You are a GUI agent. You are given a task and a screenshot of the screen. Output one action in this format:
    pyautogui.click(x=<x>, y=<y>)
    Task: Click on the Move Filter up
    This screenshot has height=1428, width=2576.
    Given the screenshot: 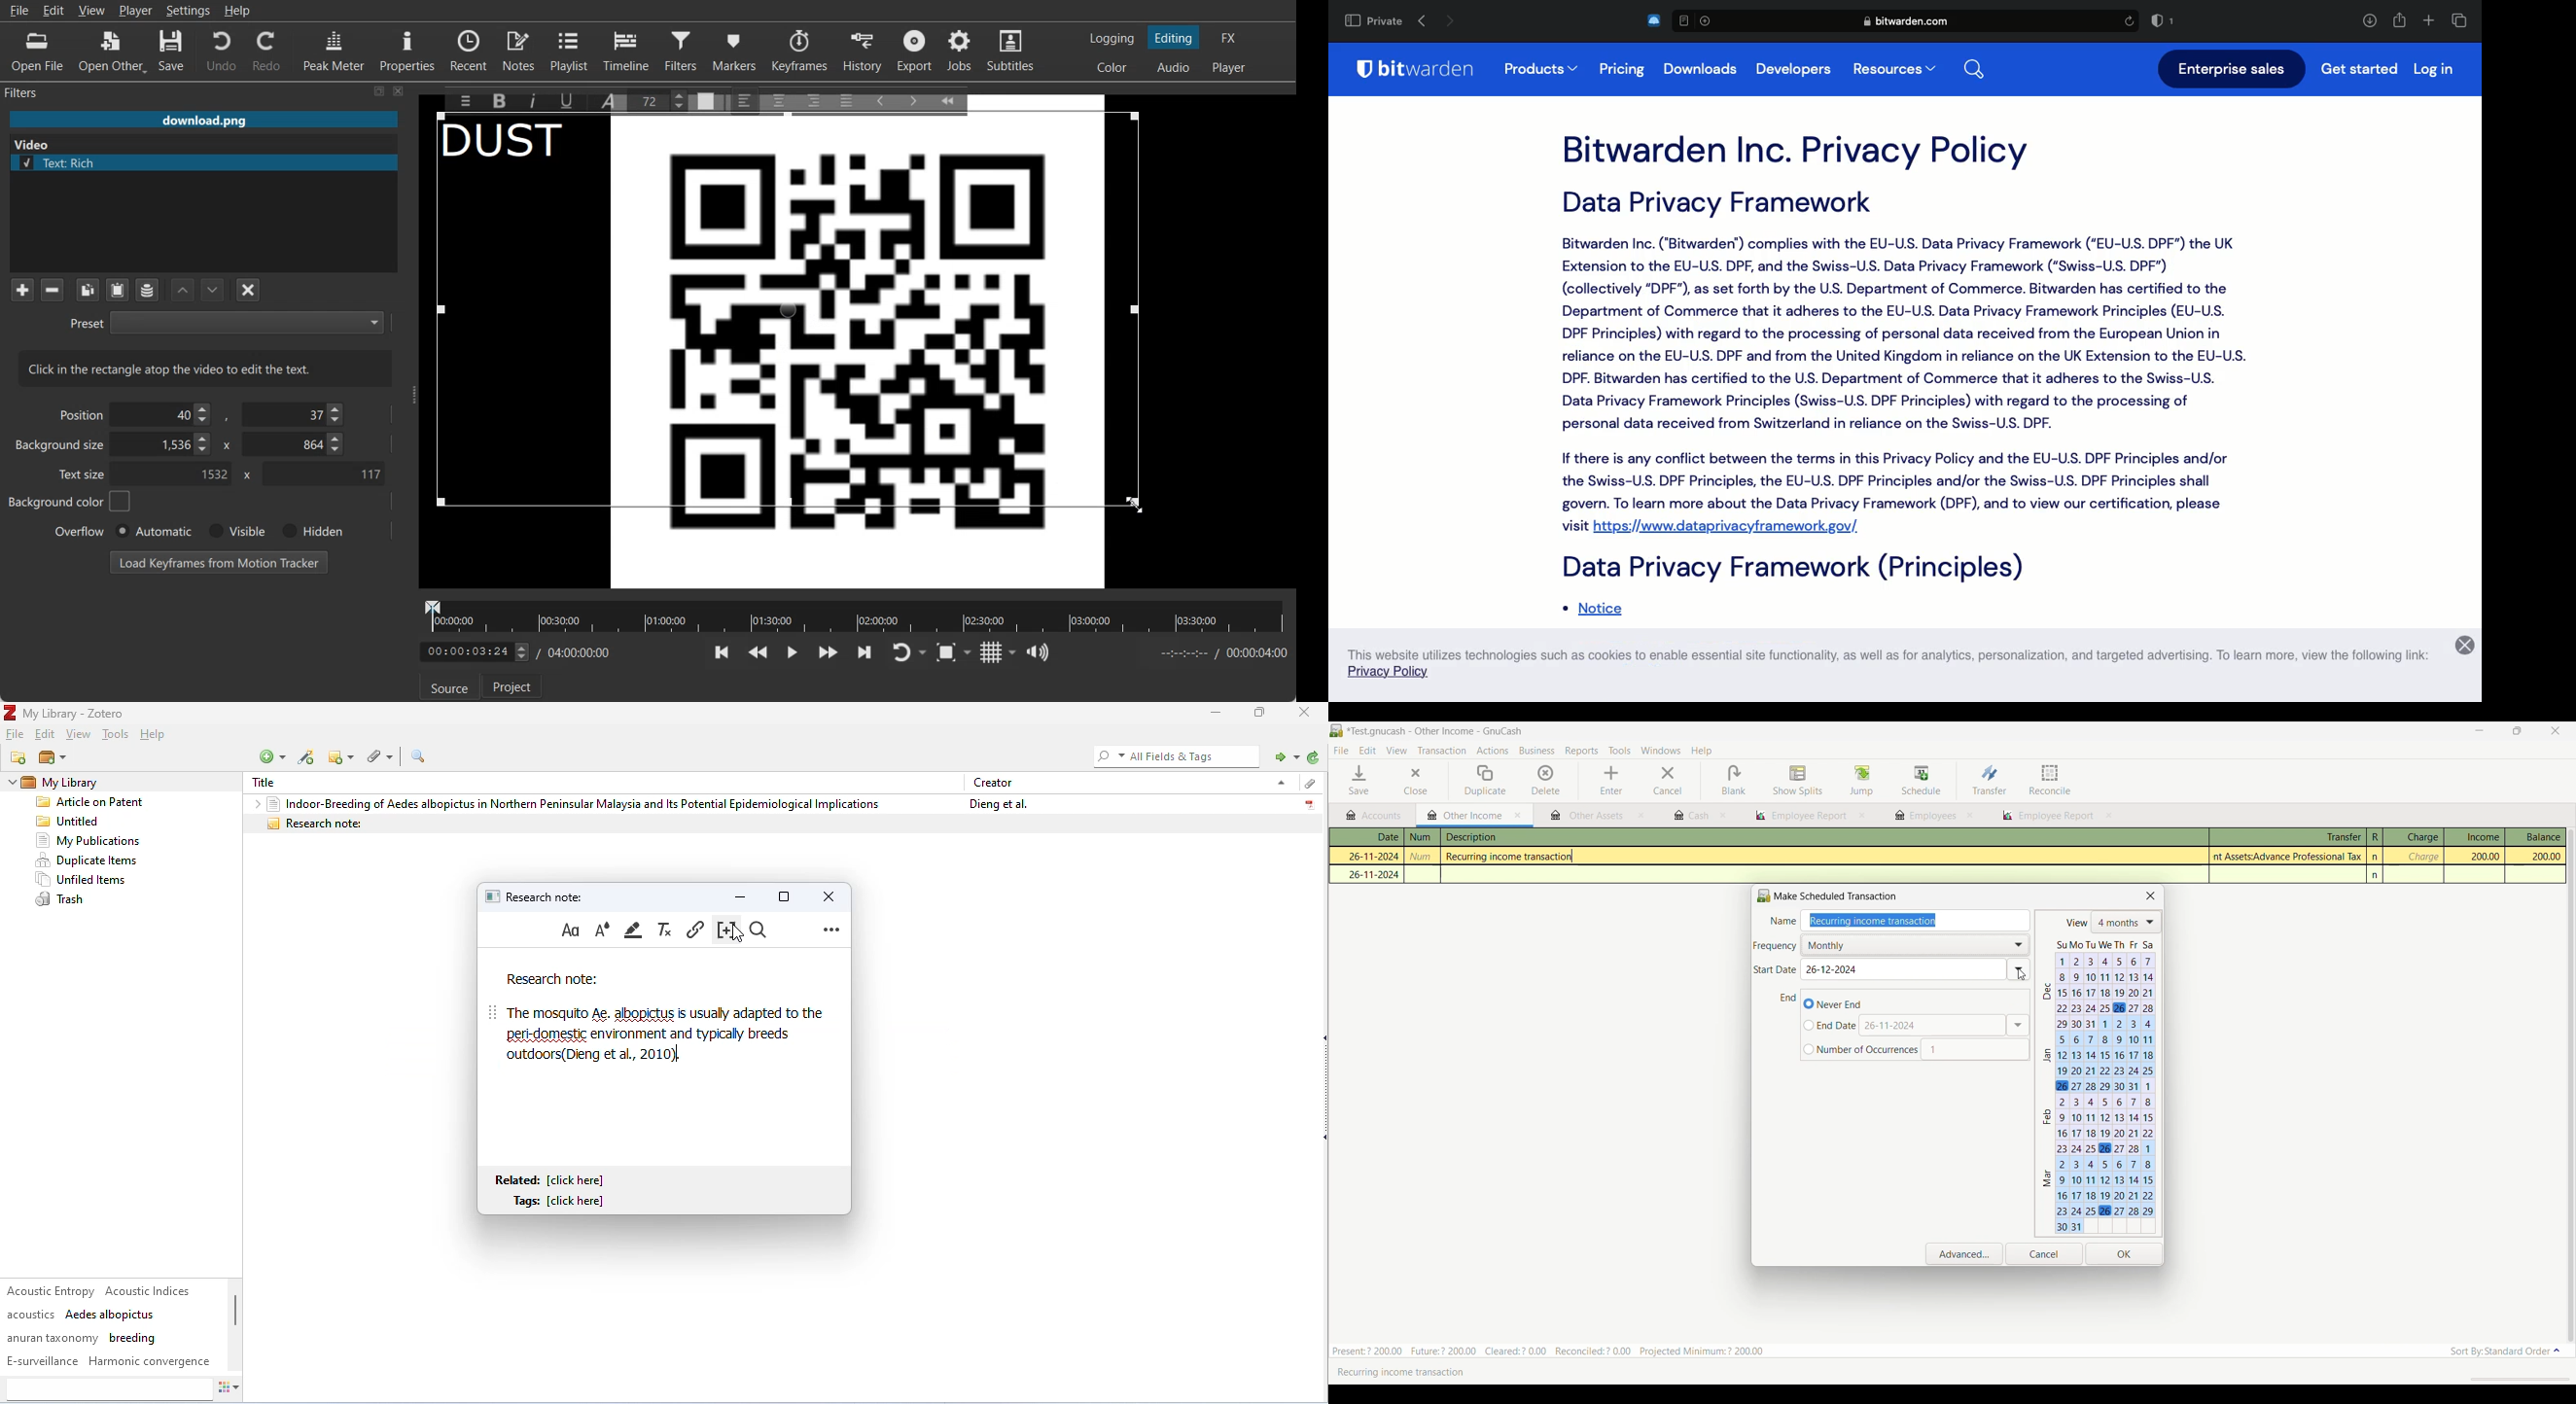 What is the action you would take?
    pyautogui.click(x=183, y=291)
    